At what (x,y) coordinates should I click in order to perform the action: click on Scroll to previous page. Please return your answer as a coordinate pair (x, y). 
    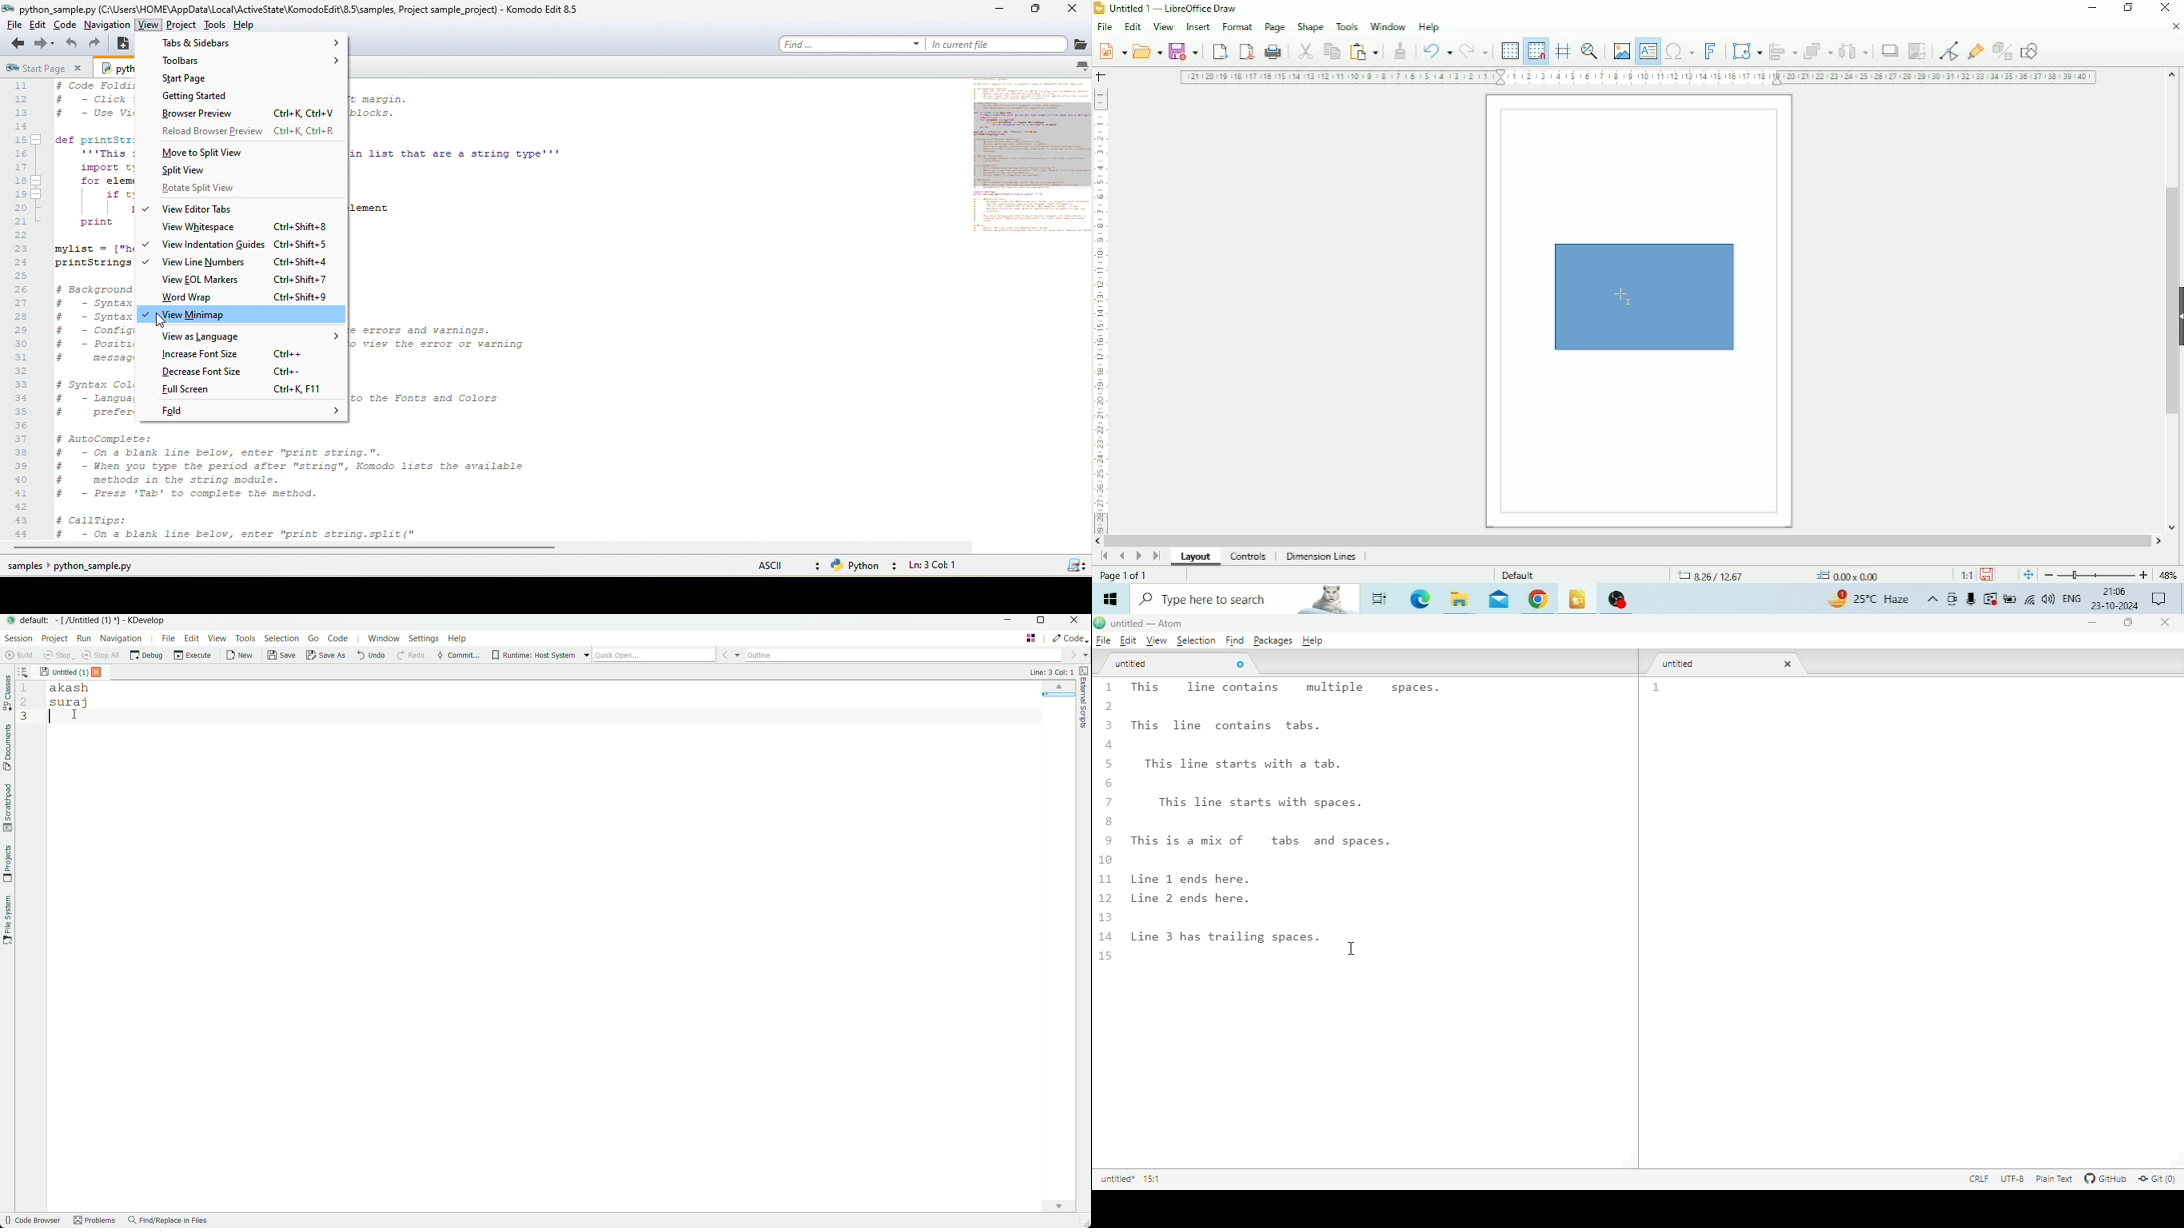
    Looking at the image, I should click on (1123, 556).